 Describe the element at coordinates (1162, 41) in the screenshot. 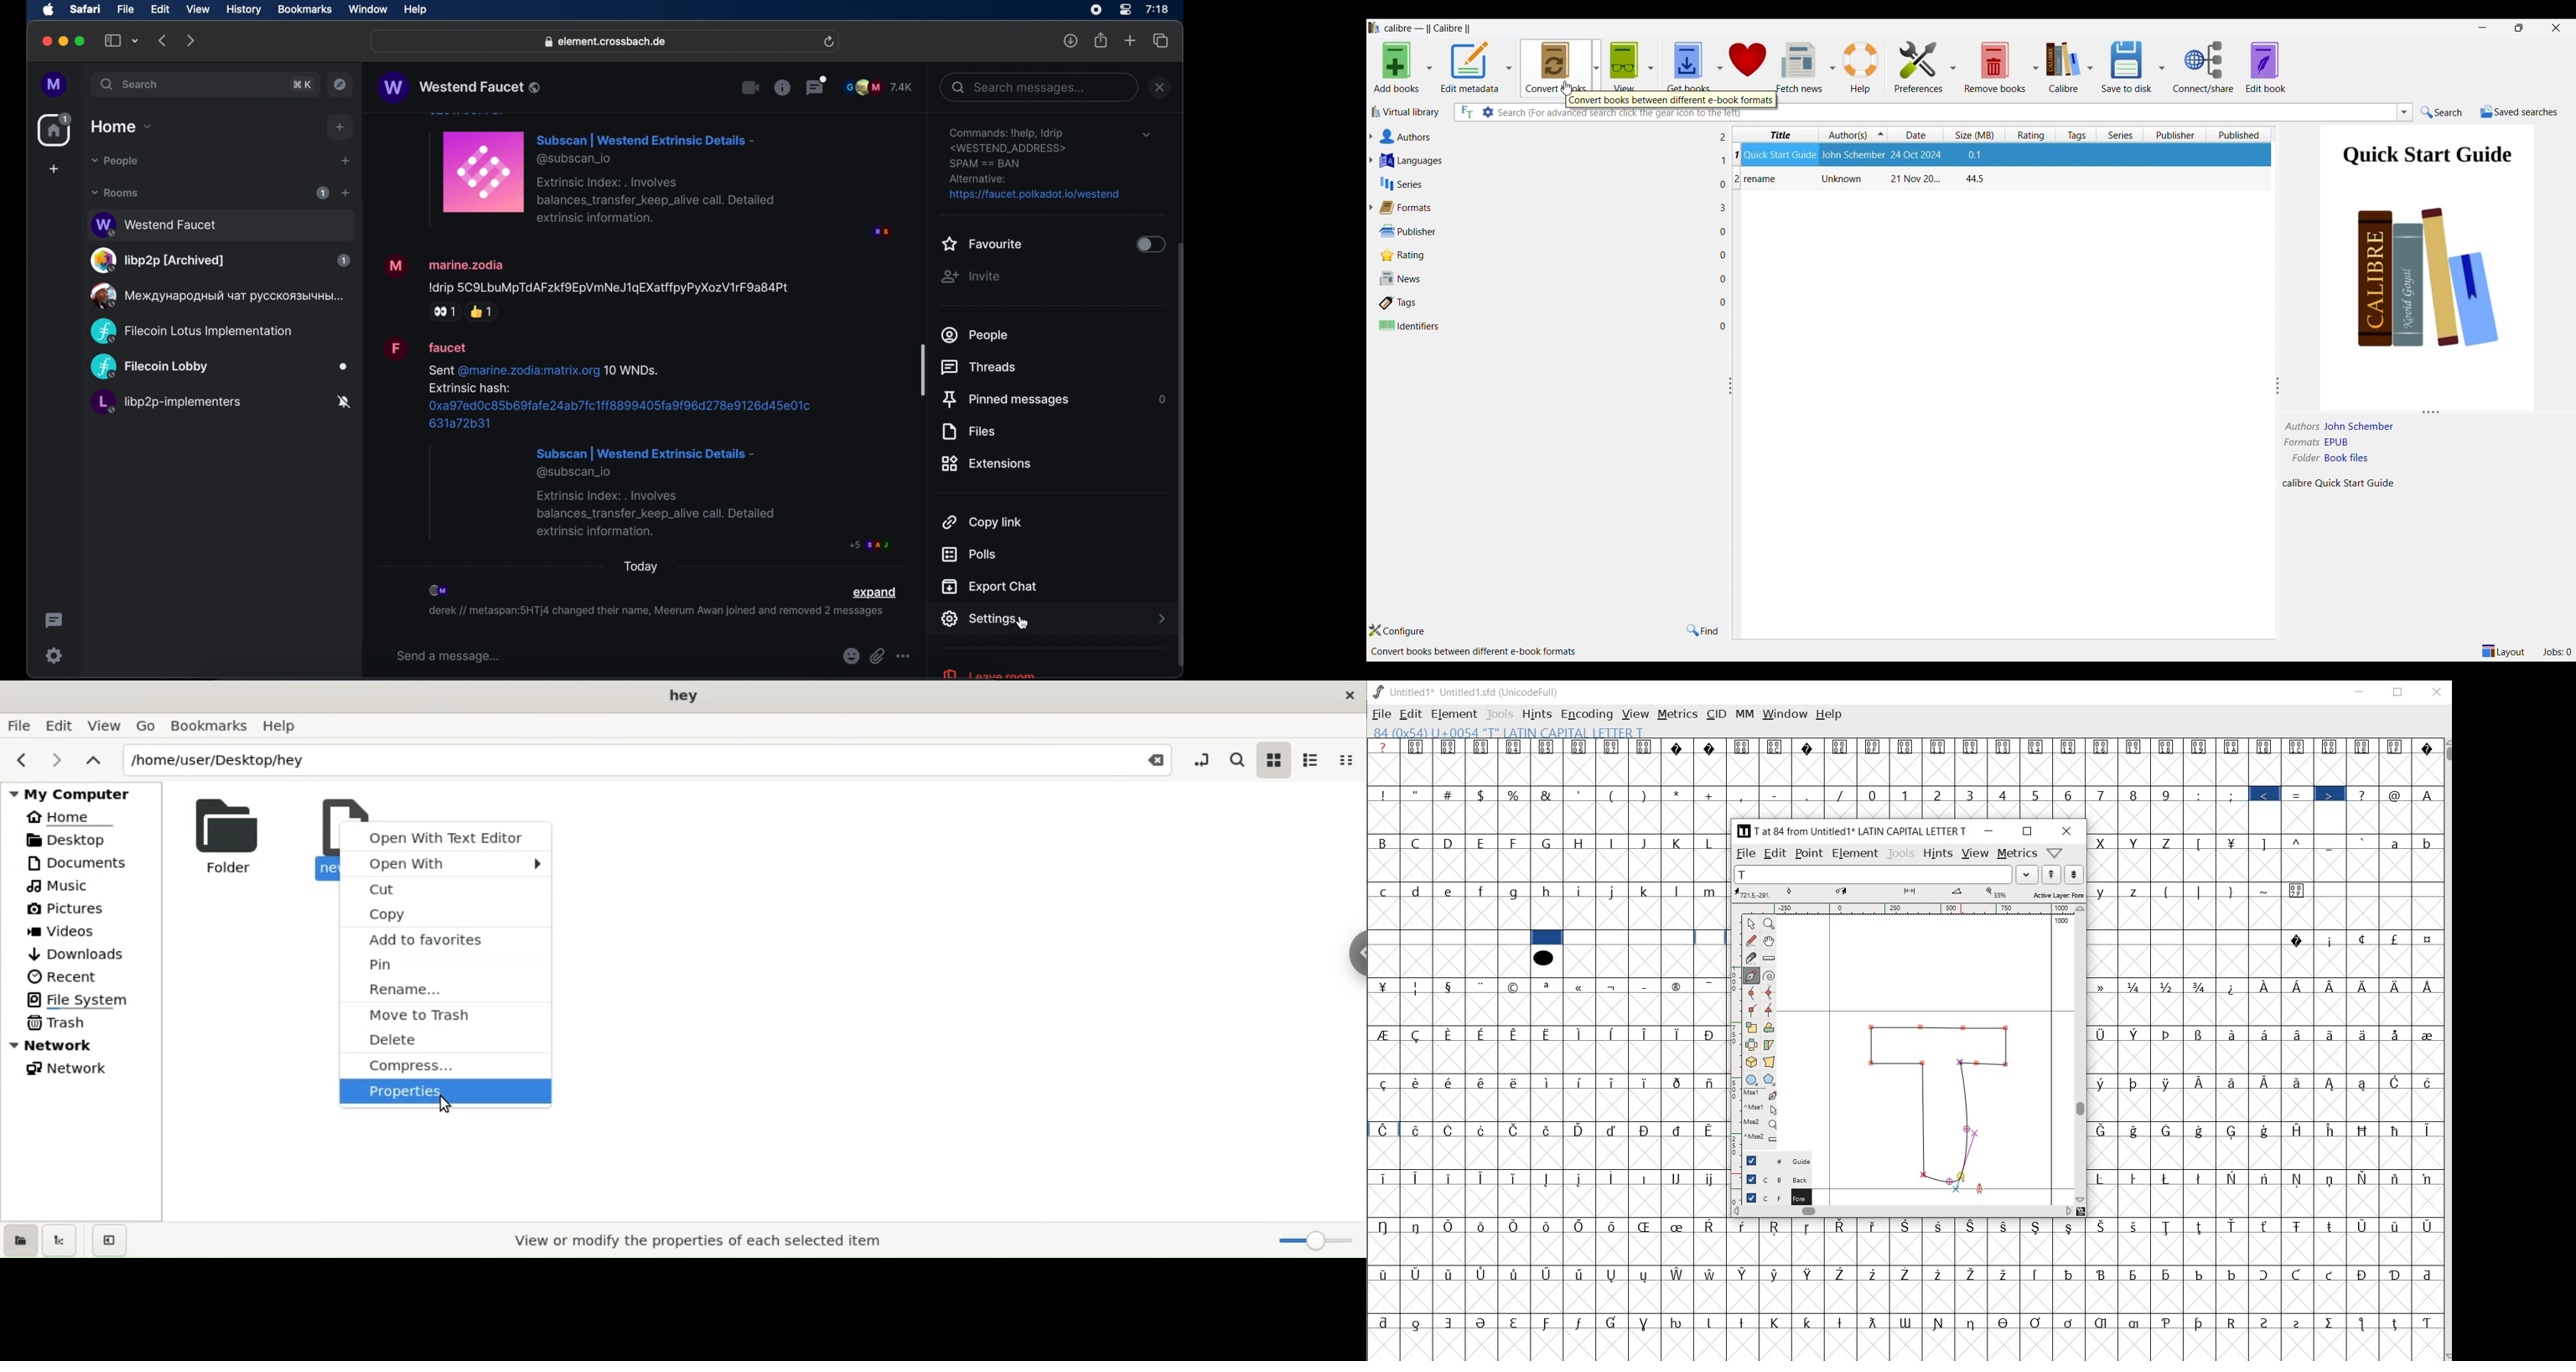

I see `show tab overview` at that location.